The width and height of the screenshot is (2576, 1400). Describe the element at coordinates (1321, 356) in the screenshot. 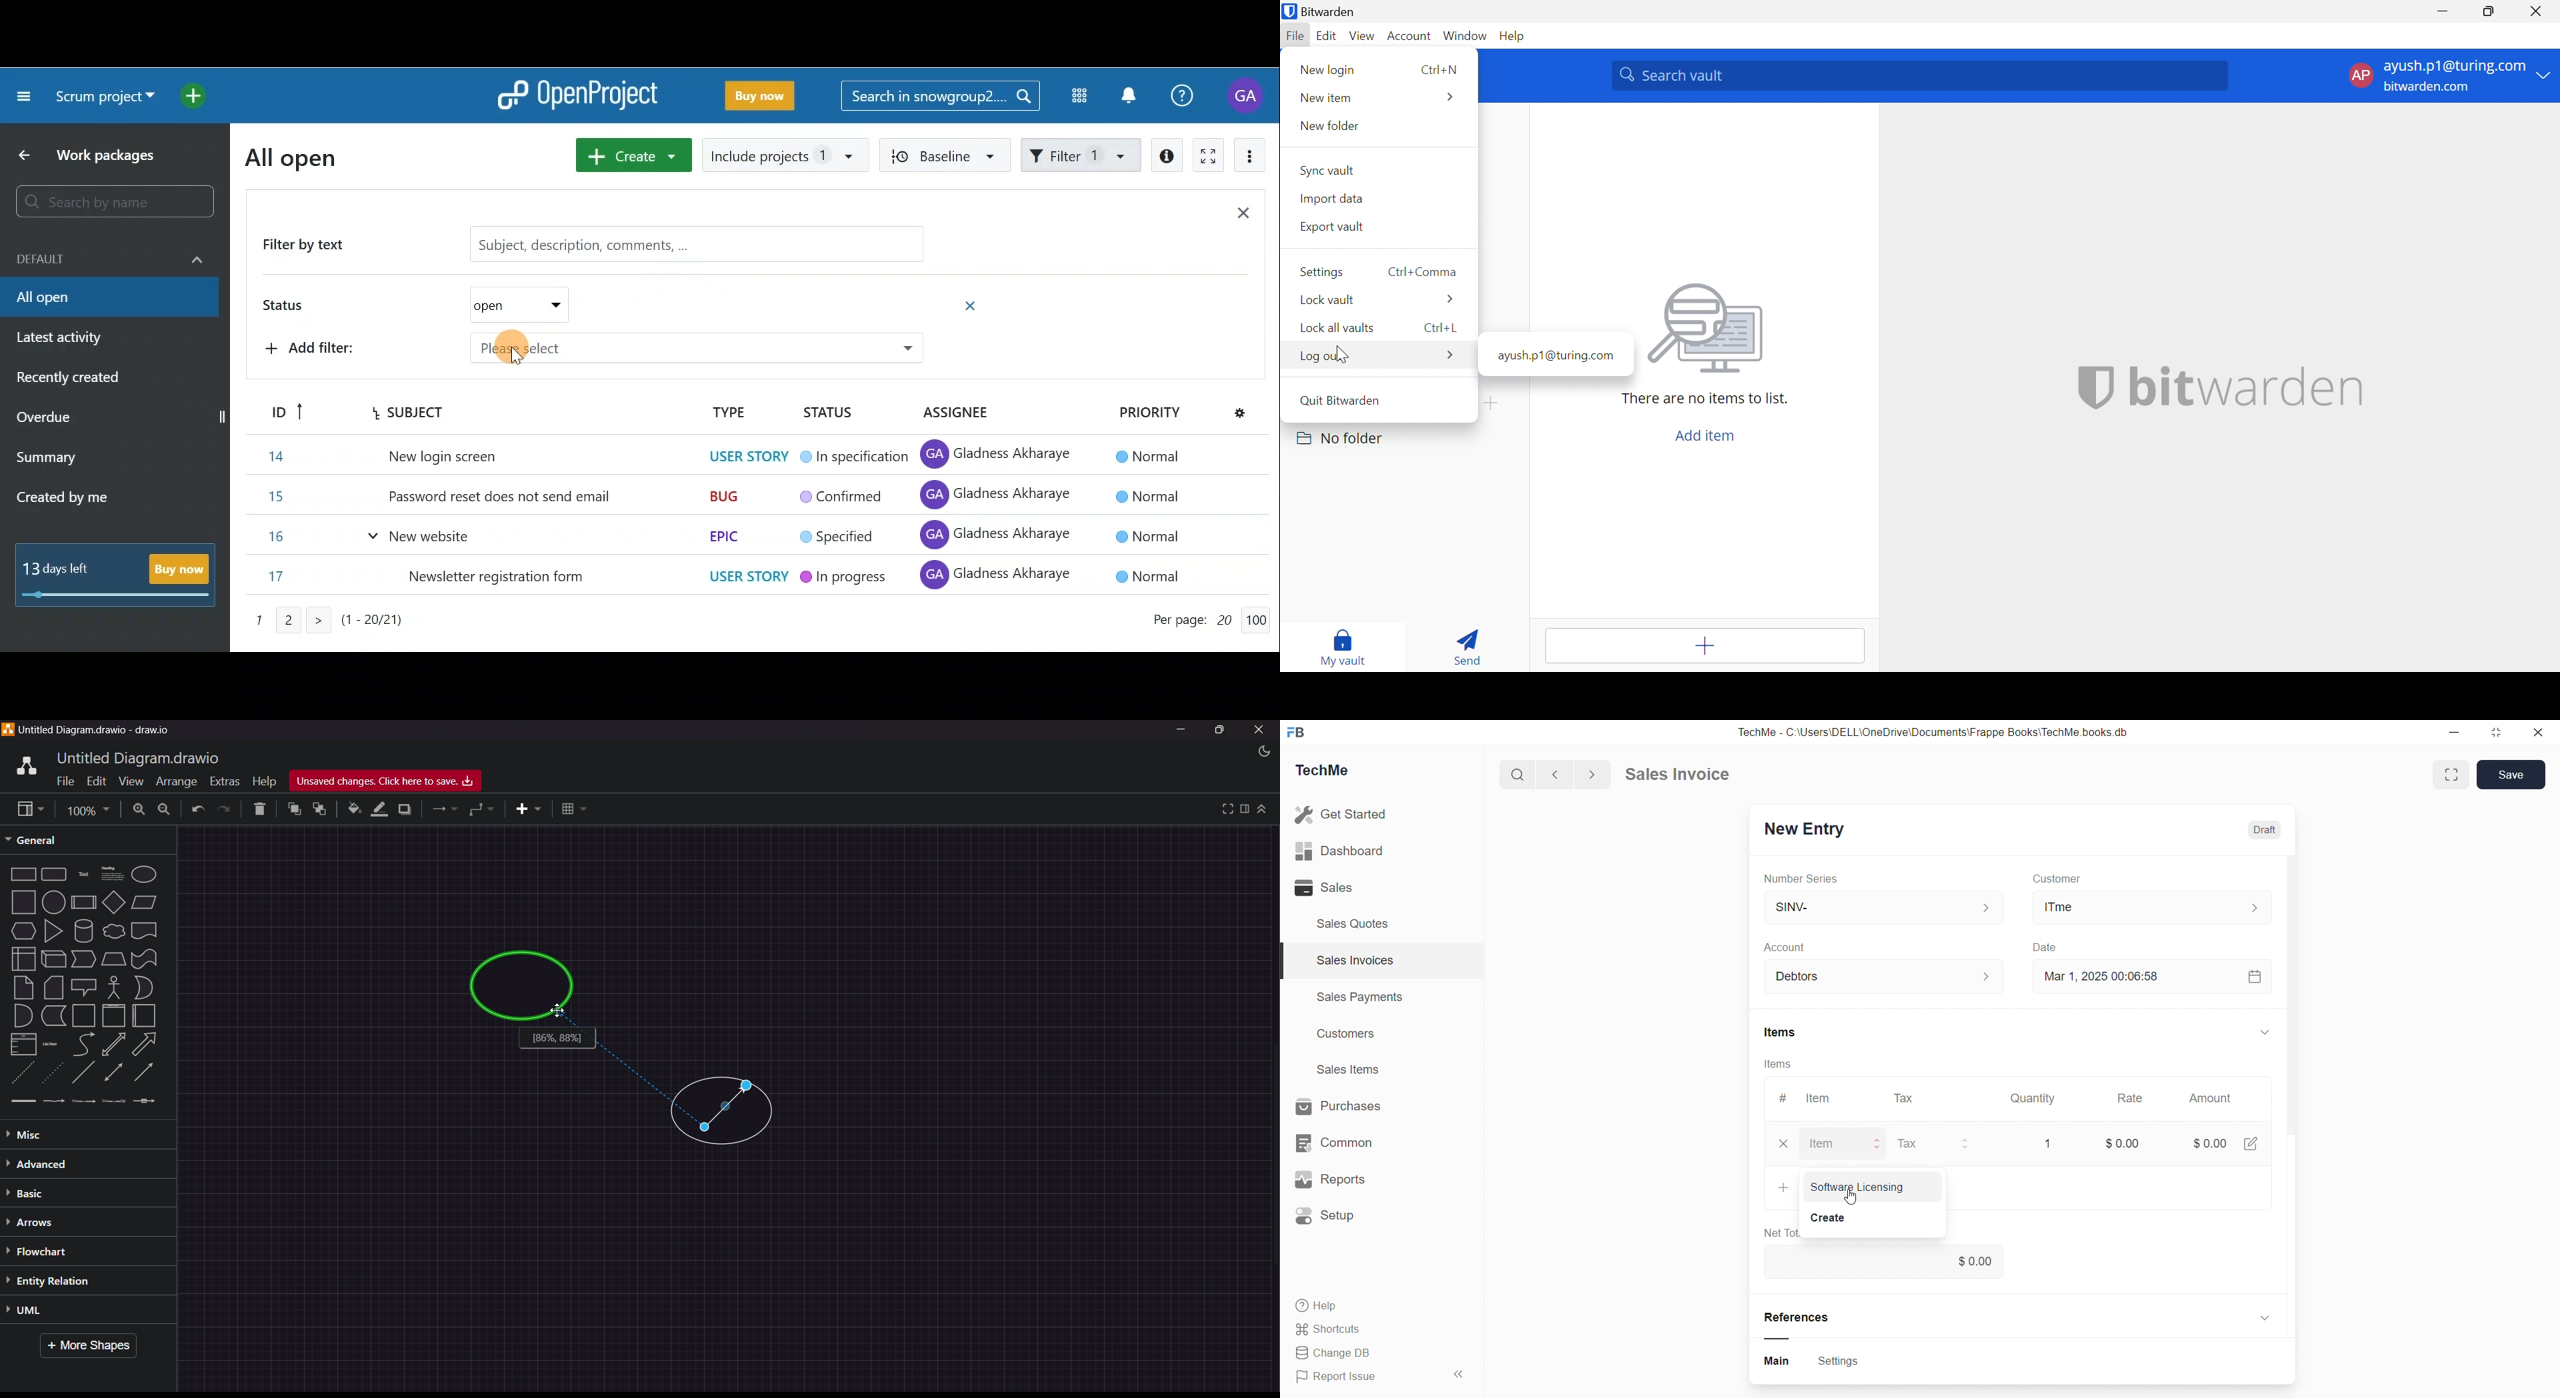

I see `Log out` at that location.